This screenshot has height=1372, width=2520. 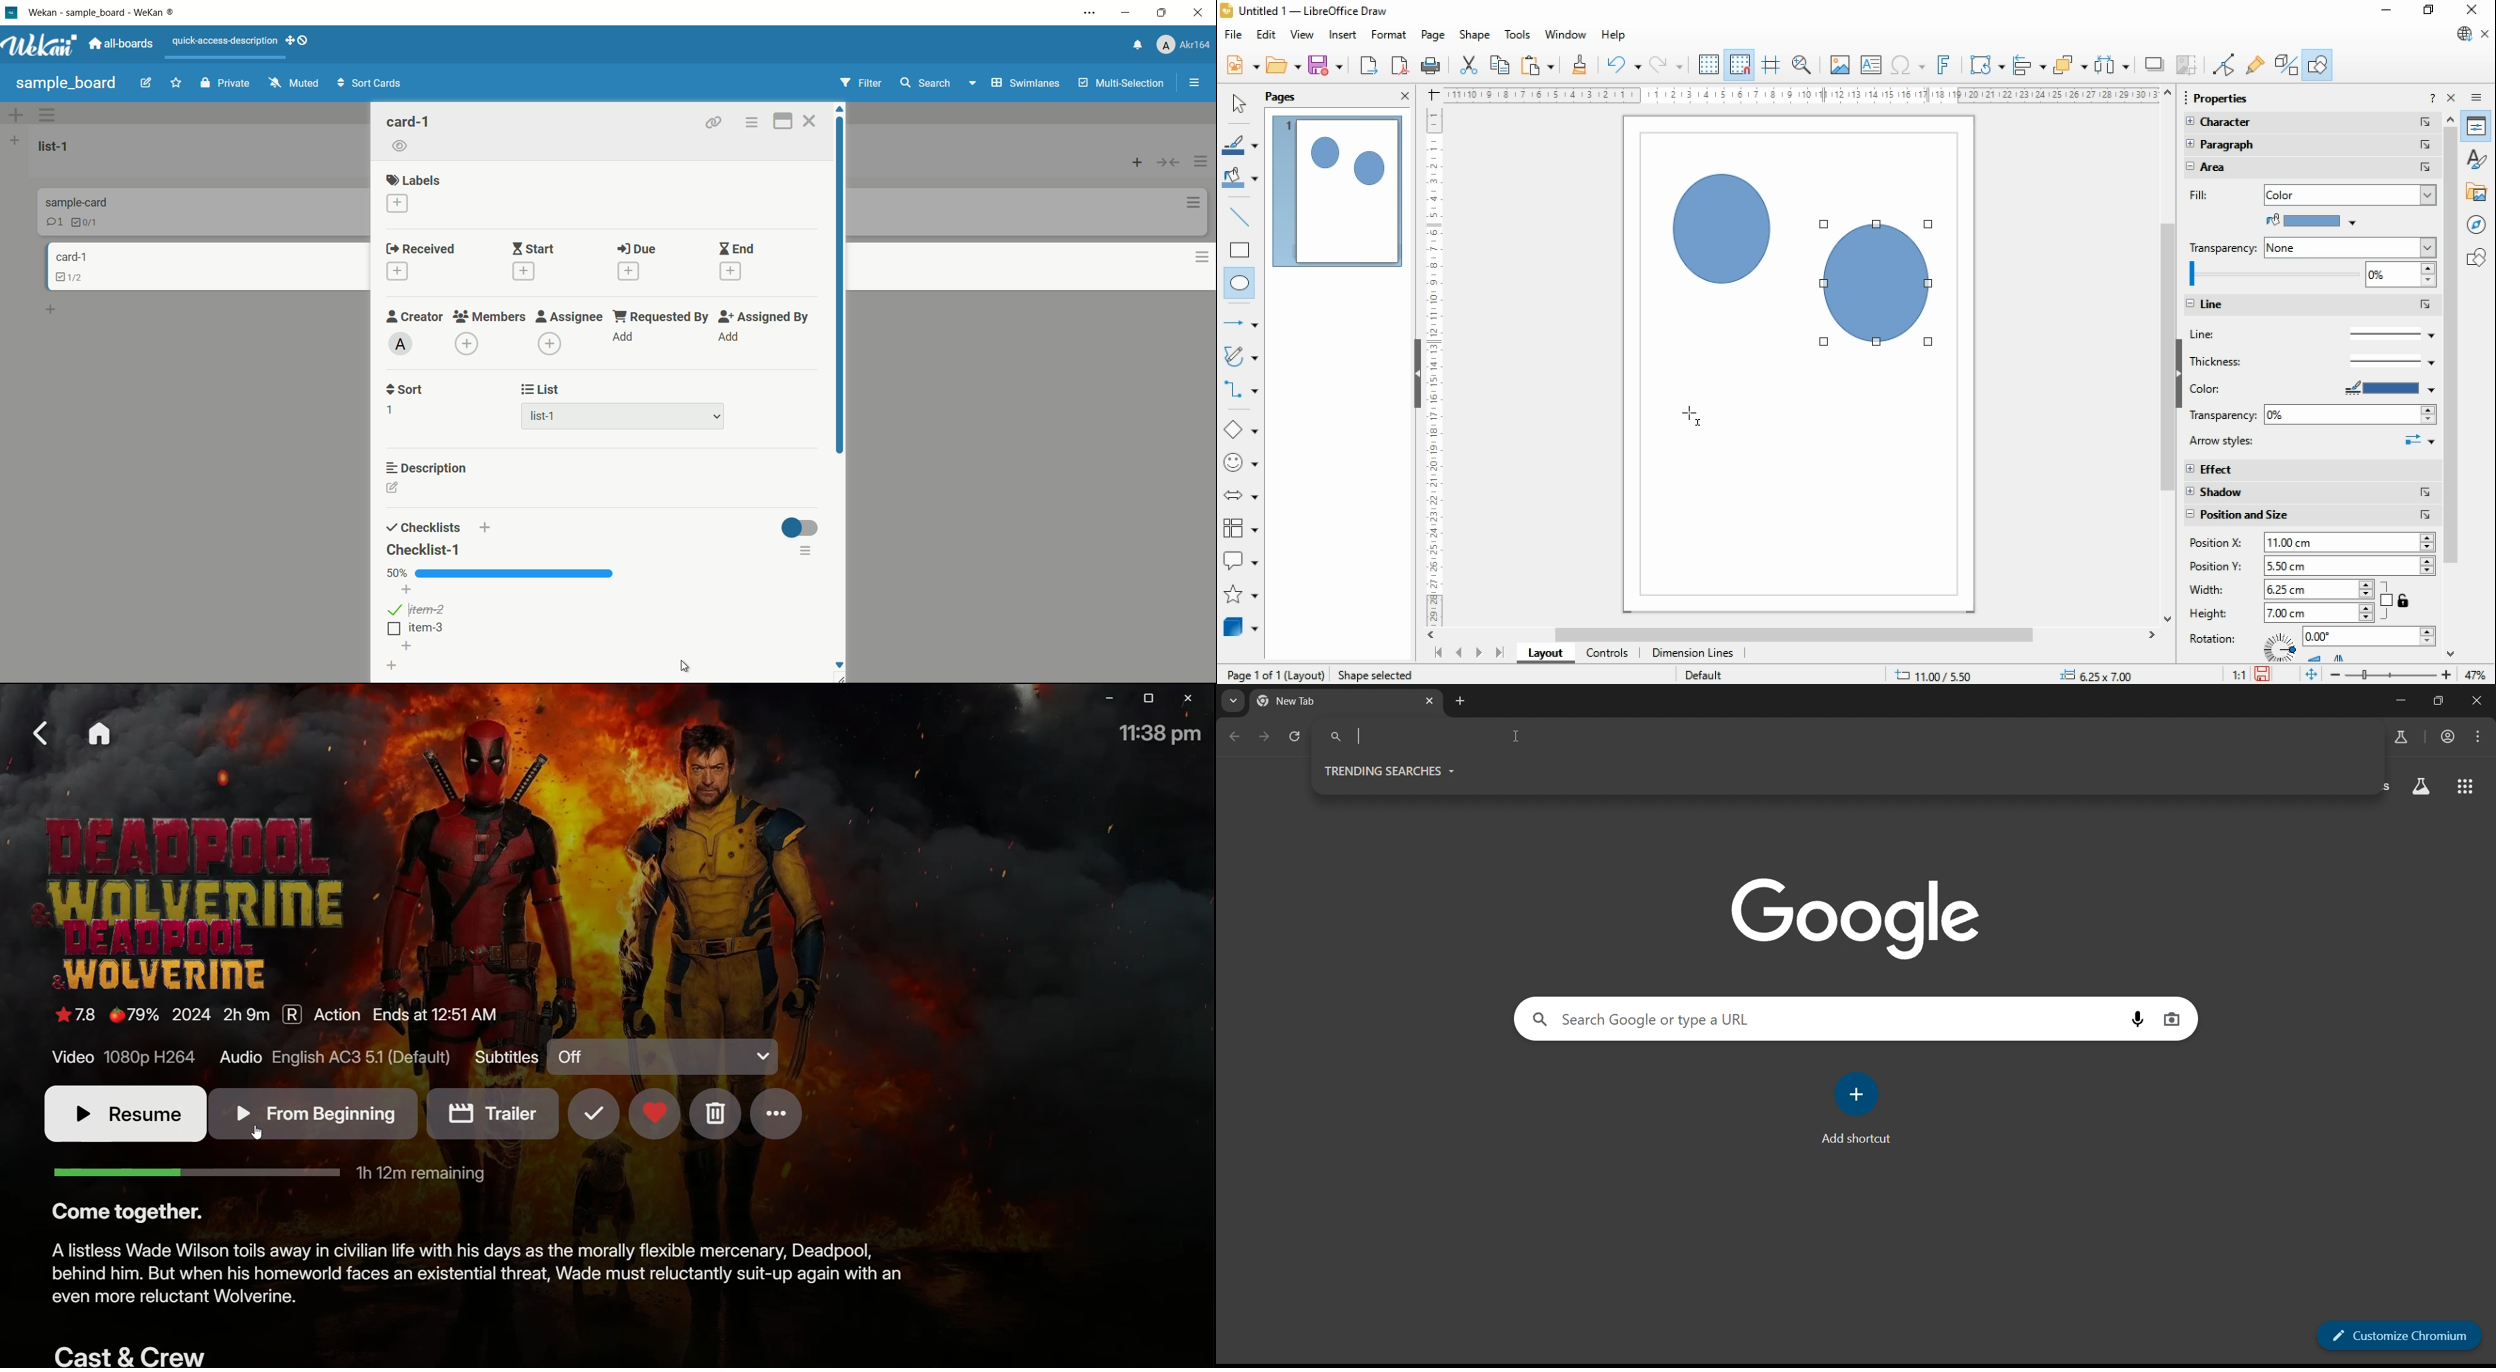 I want to click on clone formatting, so click(x=1580, y=64).